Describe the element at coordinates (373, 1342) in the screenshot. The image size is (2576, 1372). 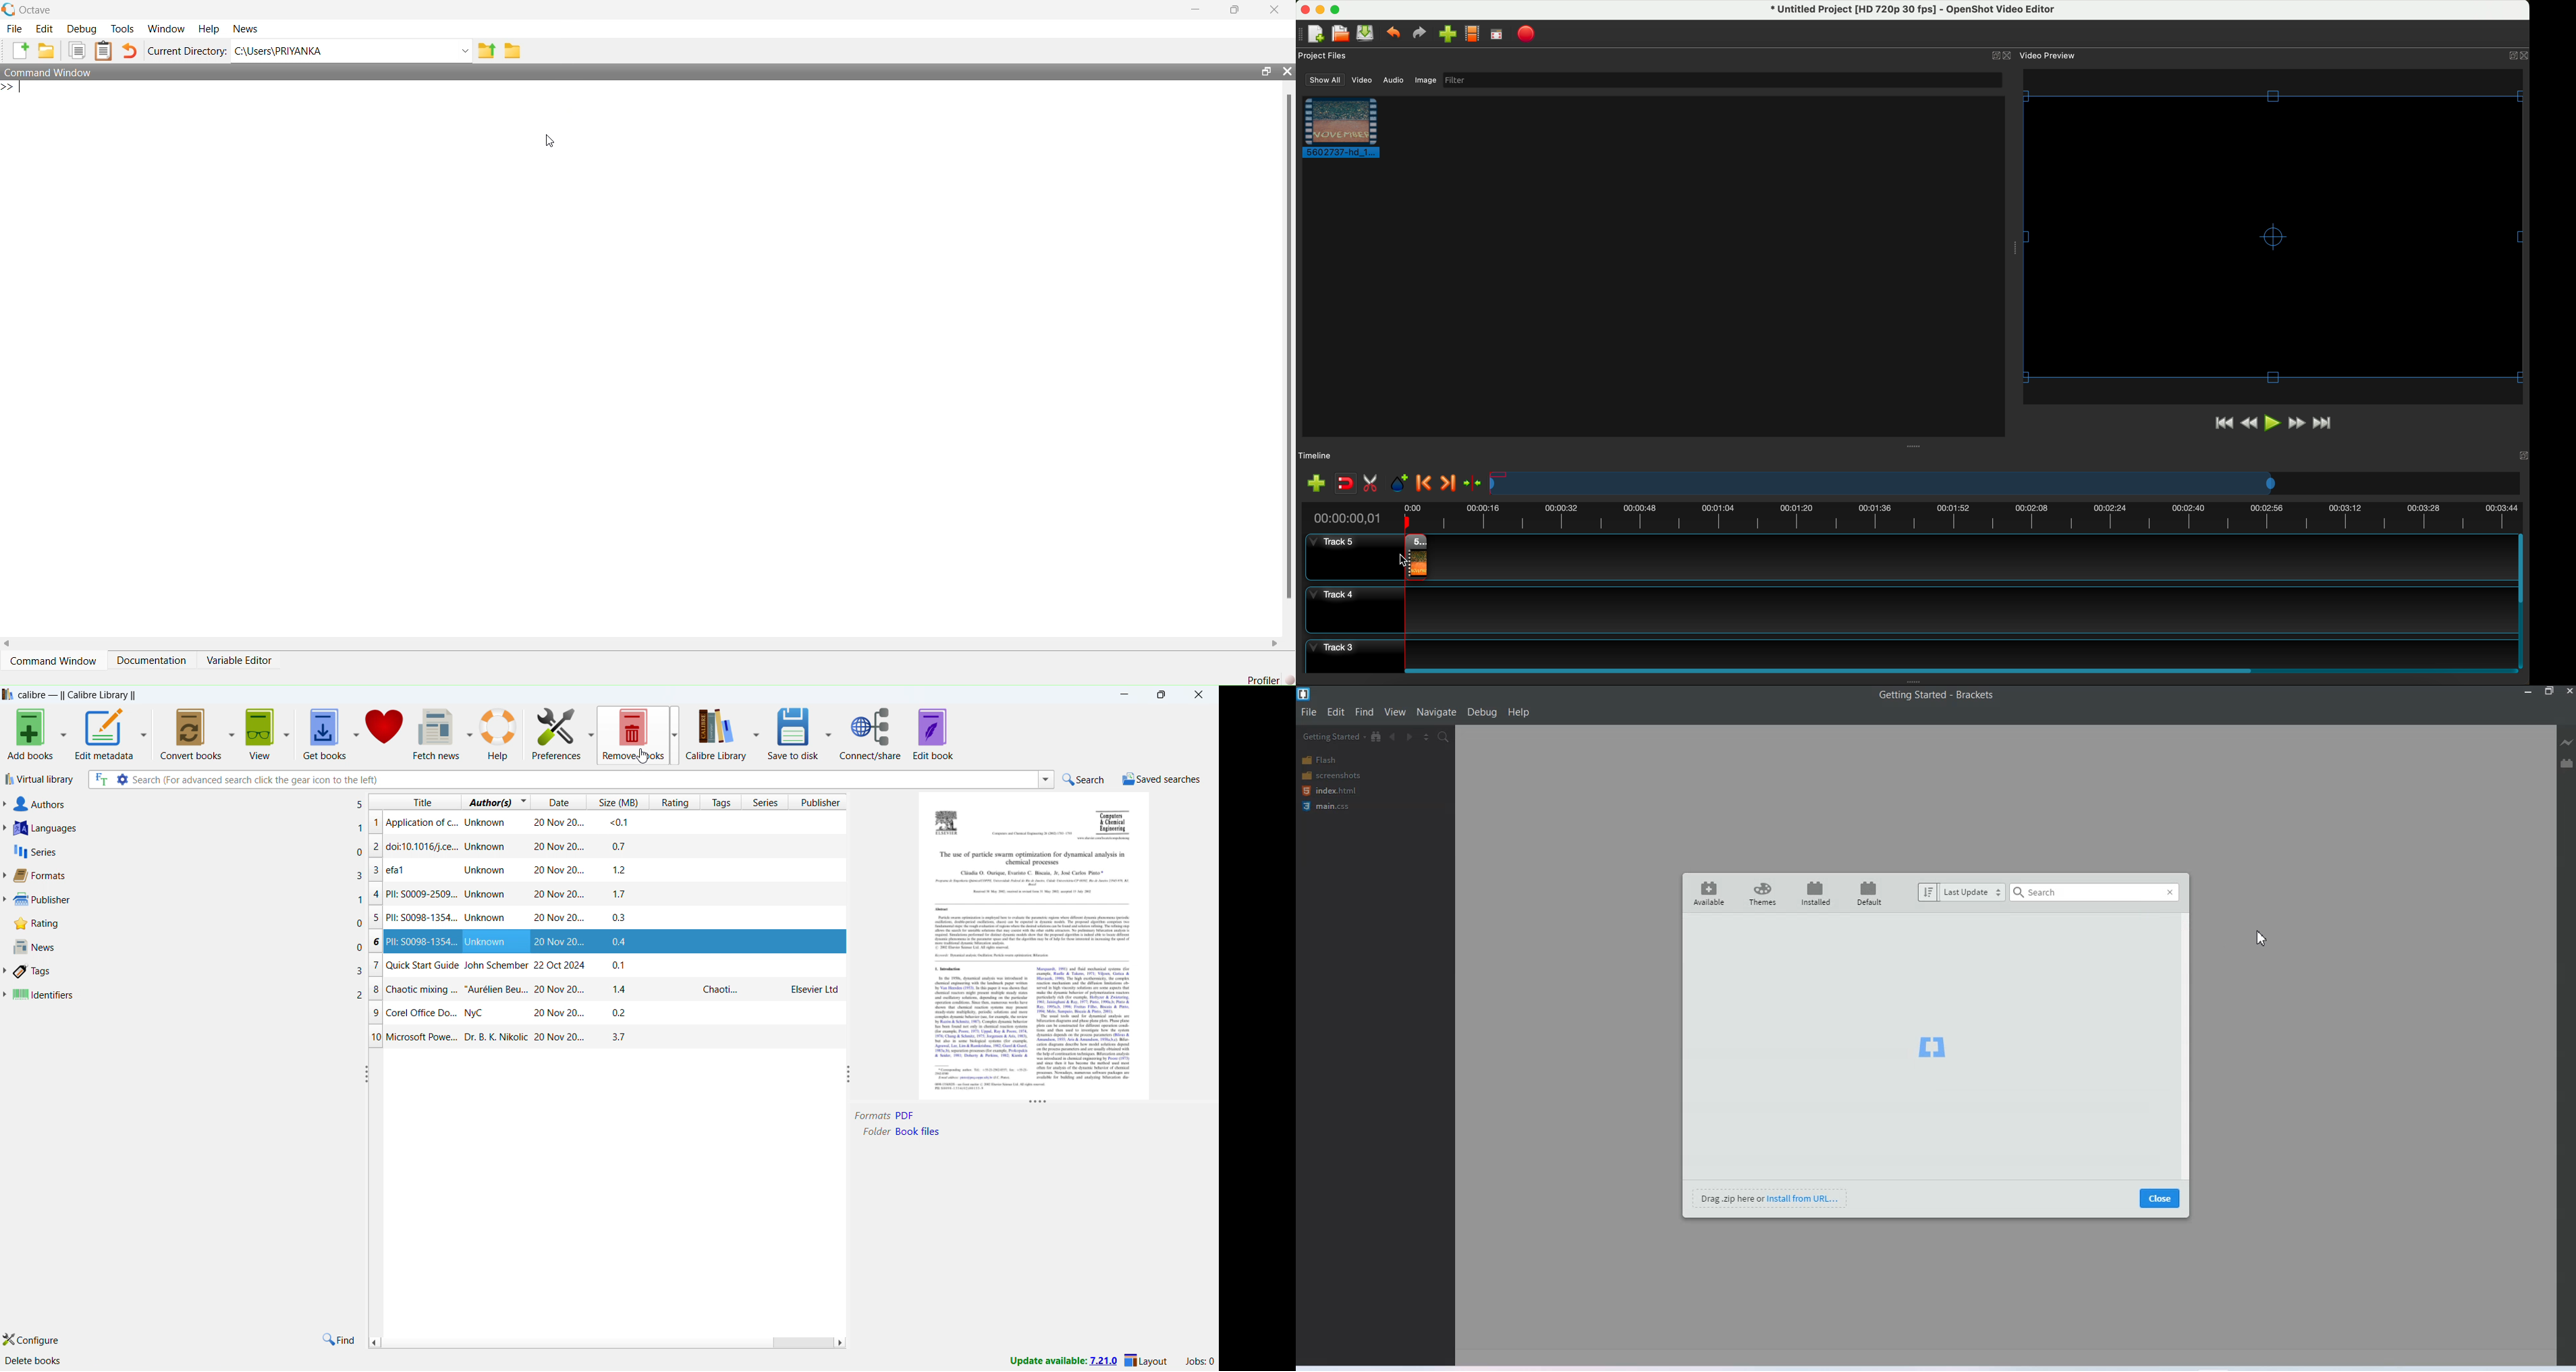
I see `scroll left` at that location.